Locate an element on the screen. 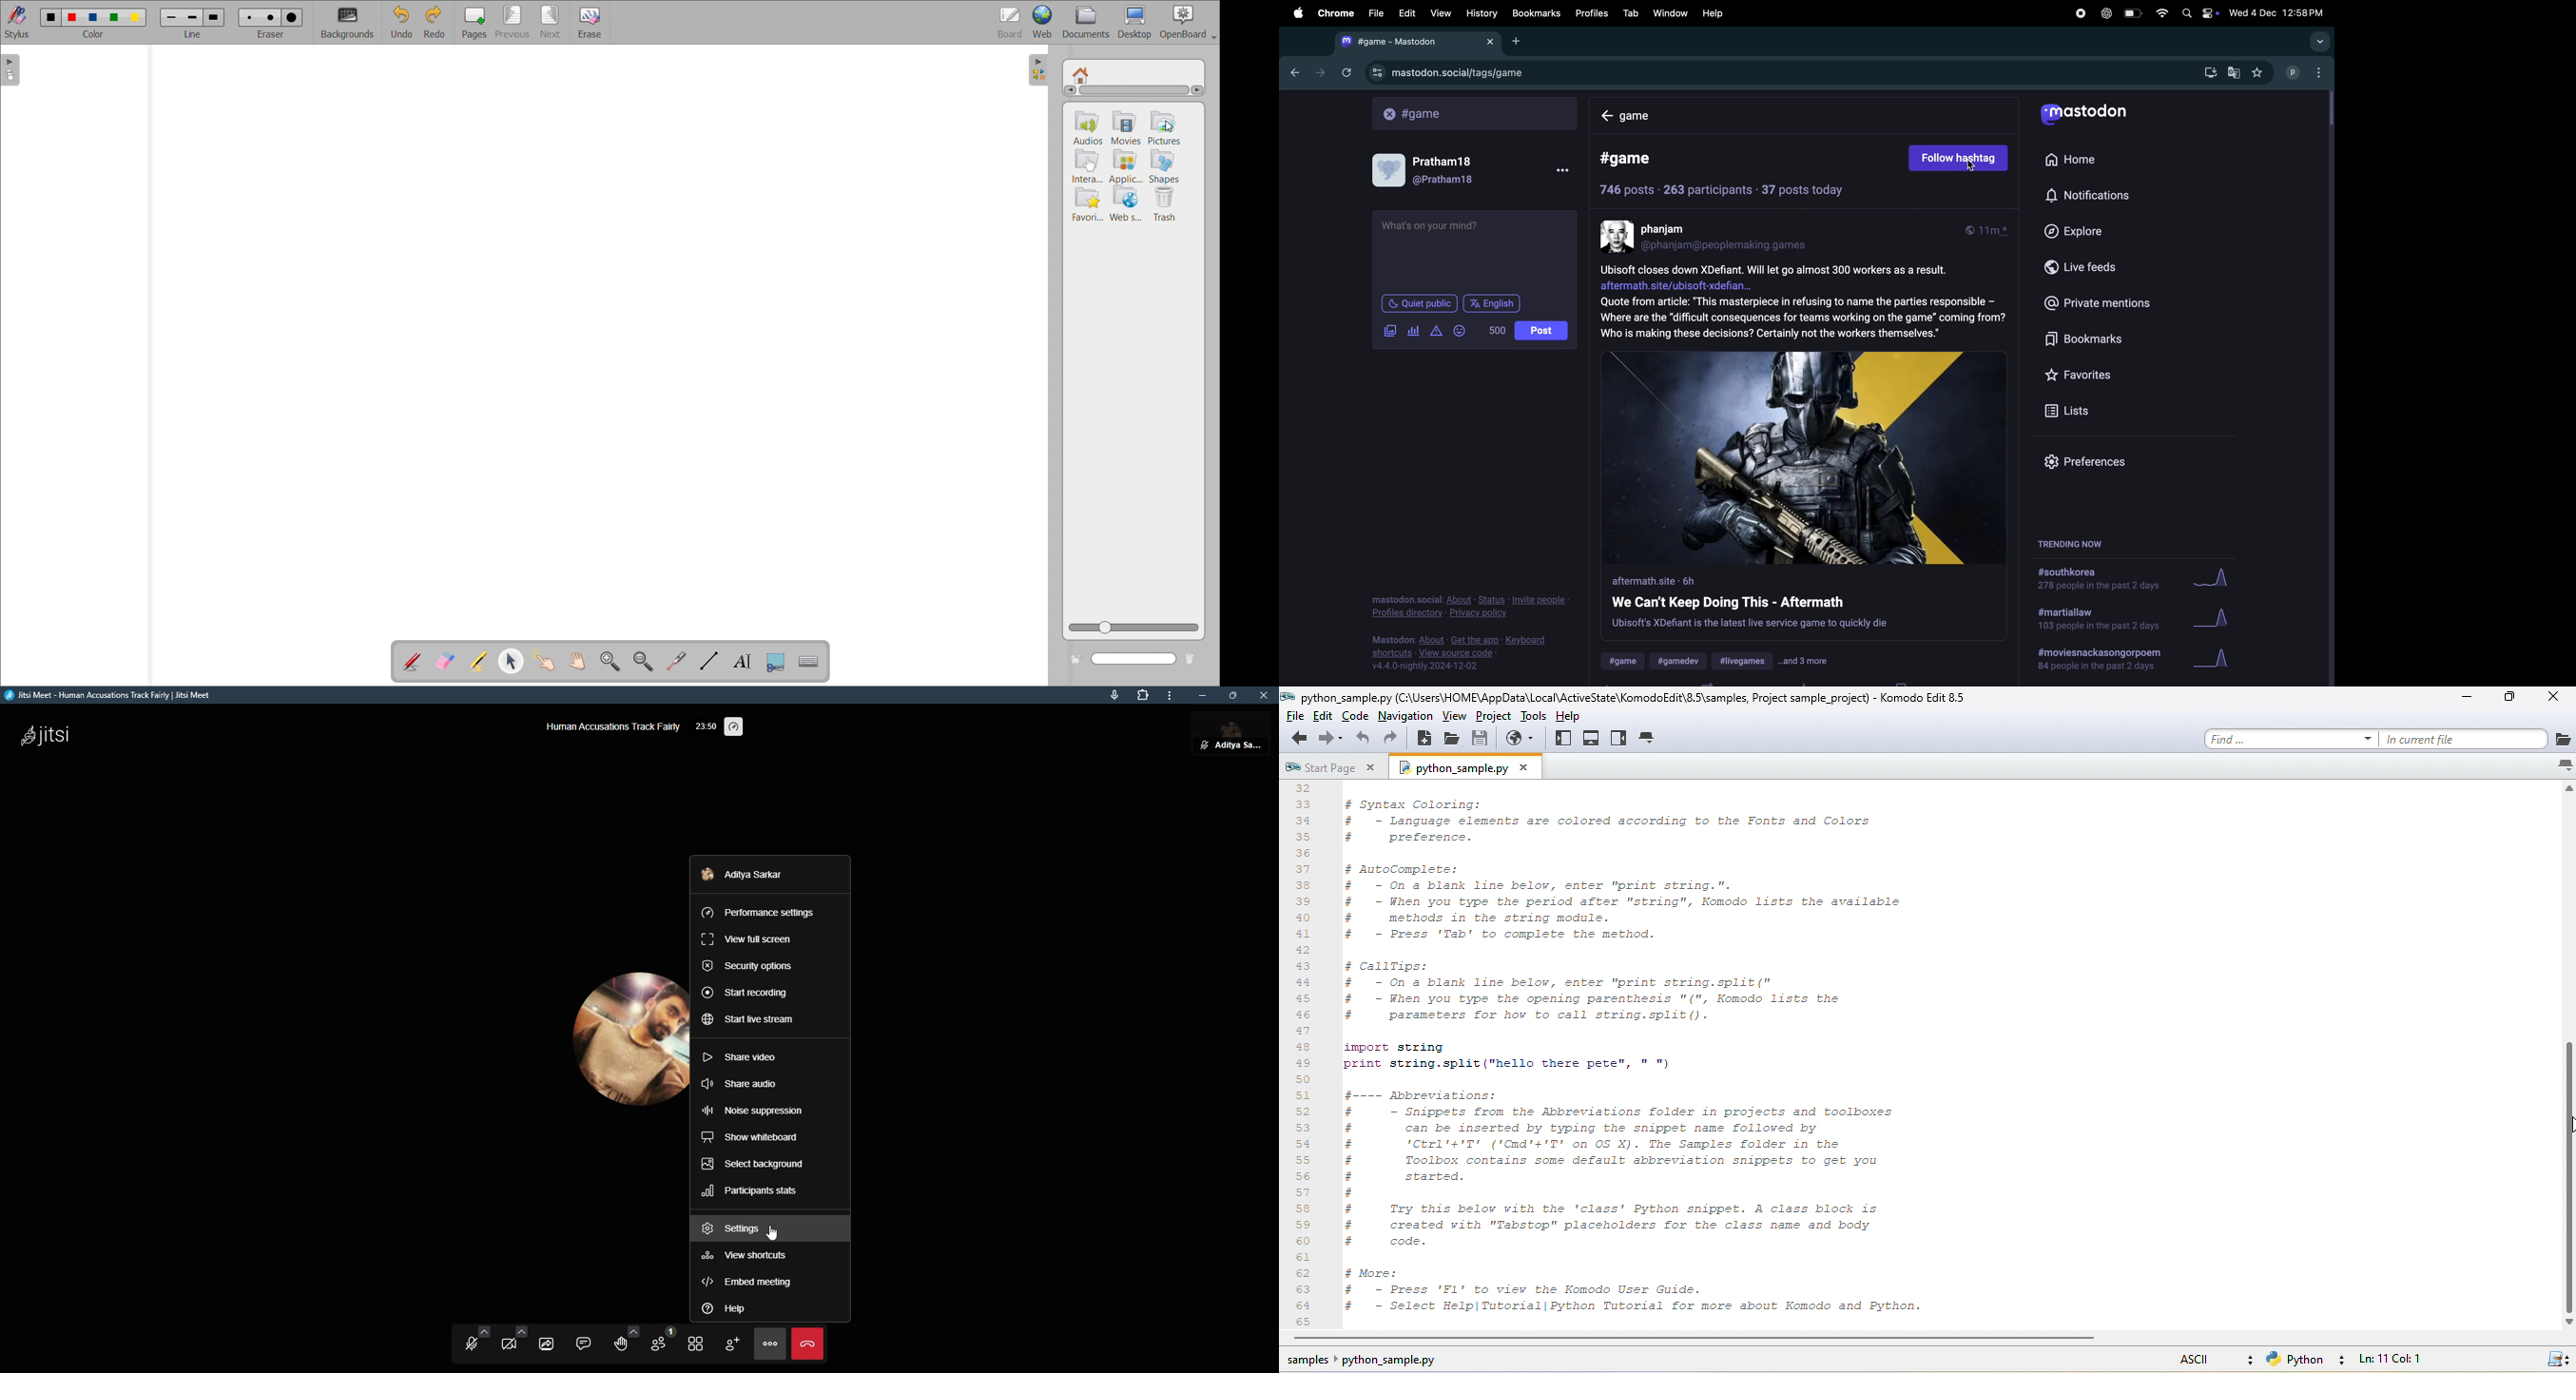 The width and height of the screenshot is (2576, 1400). aftermath.site is located at coordinates (1659, 581).